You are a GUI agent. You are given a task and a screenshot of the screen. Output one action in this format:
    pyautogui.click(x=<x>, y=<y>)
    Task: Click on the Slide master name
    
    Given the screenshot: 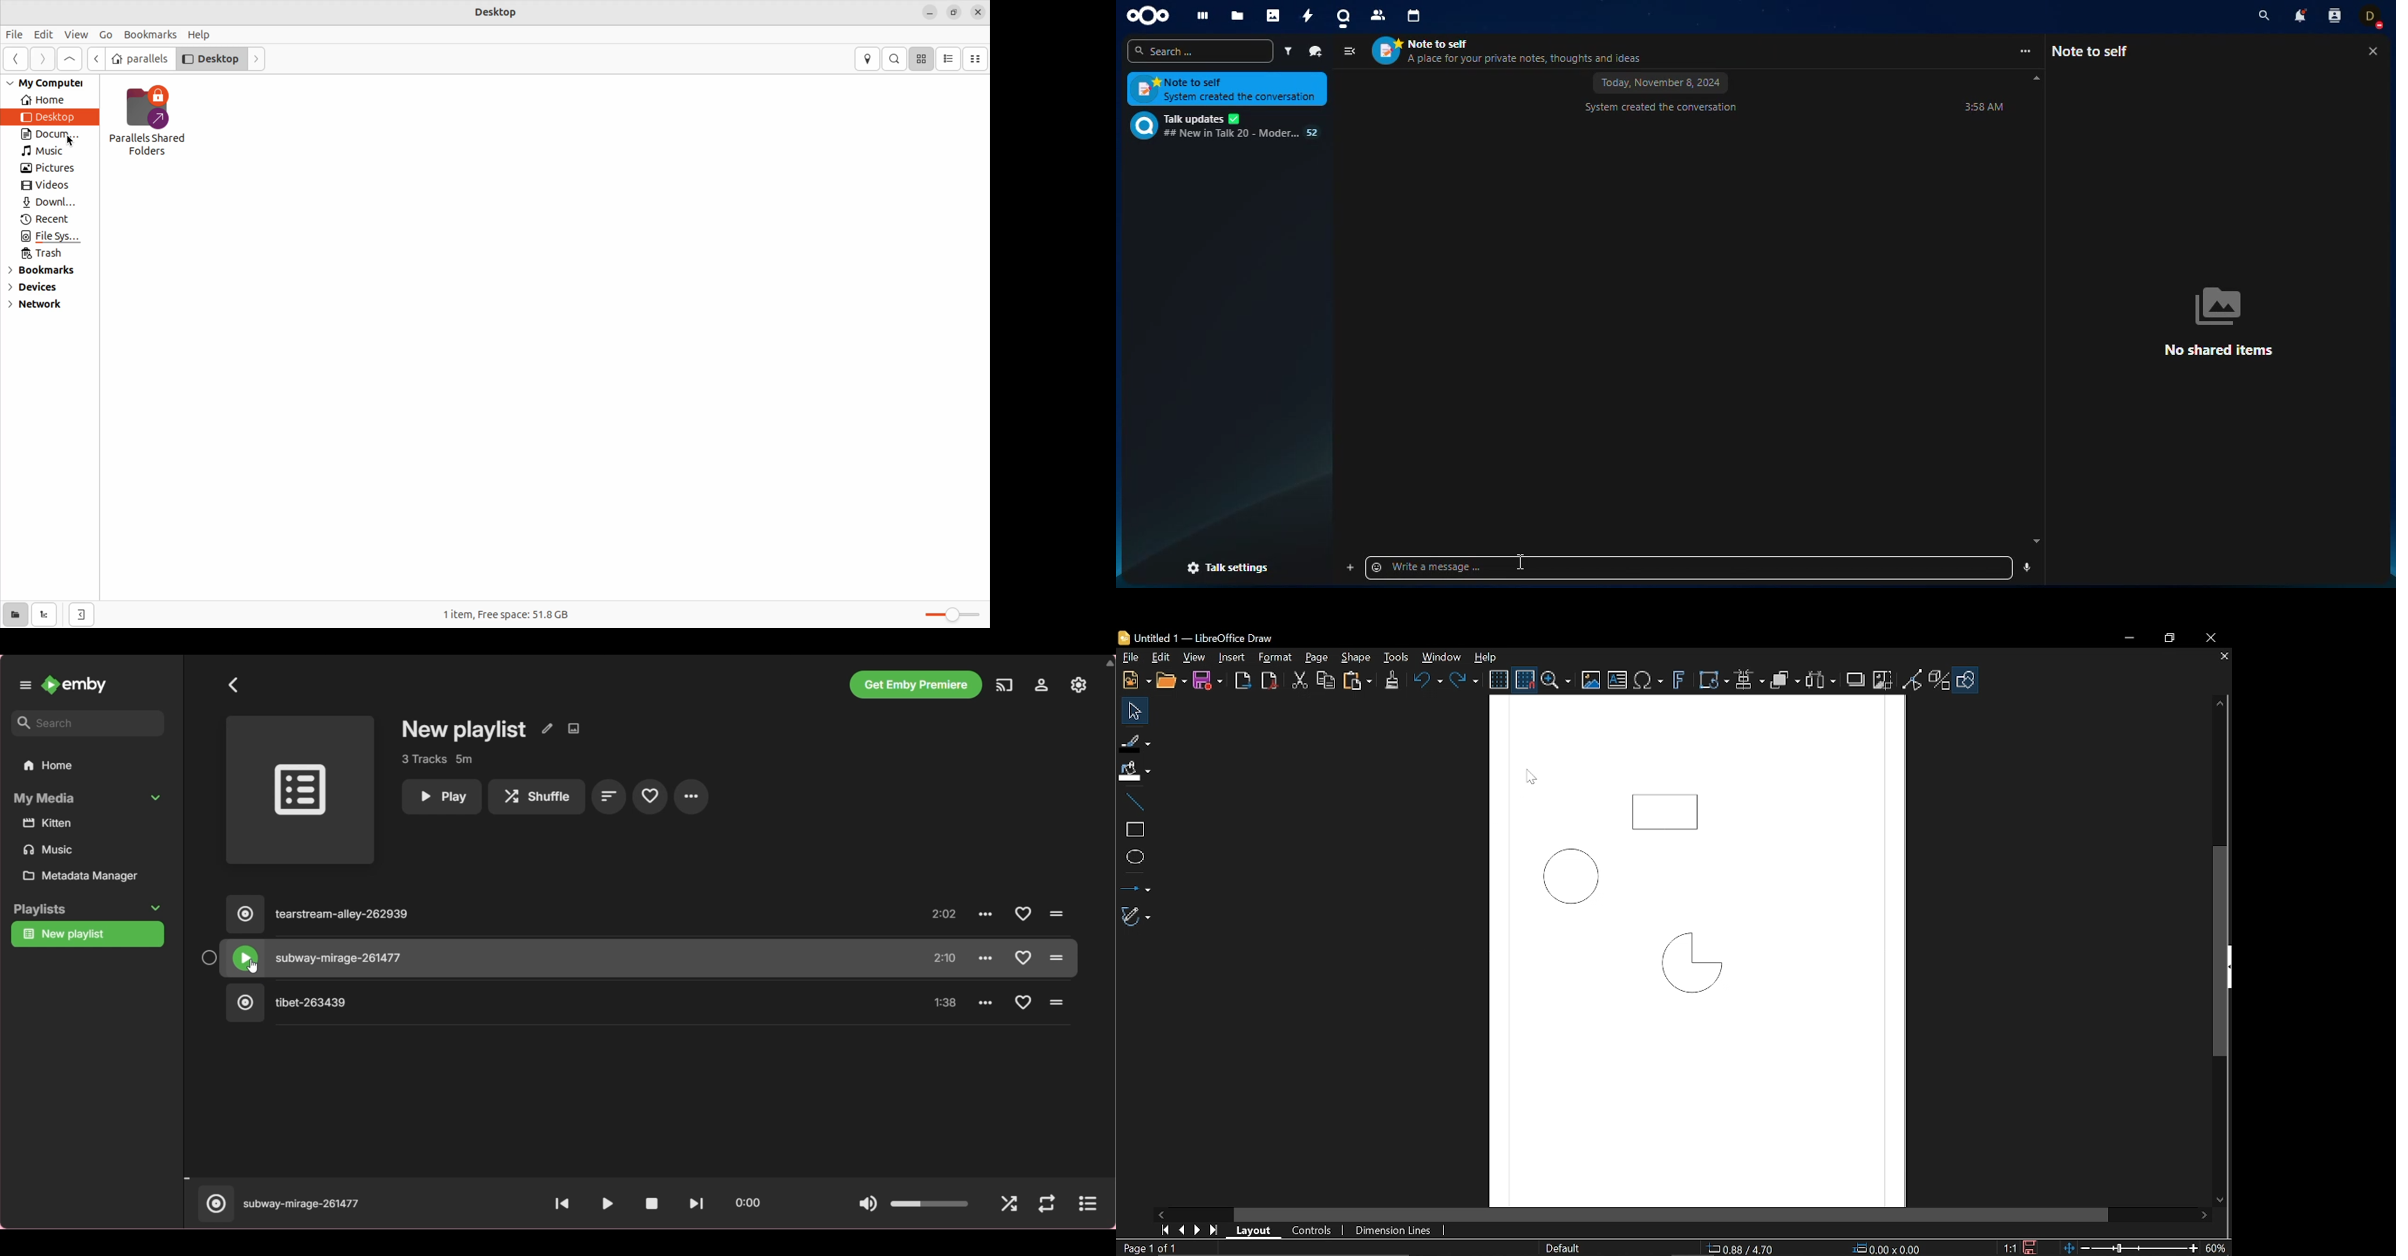 What is the action you would take?
    pyautogui.click(x=1561, y=1248)
    